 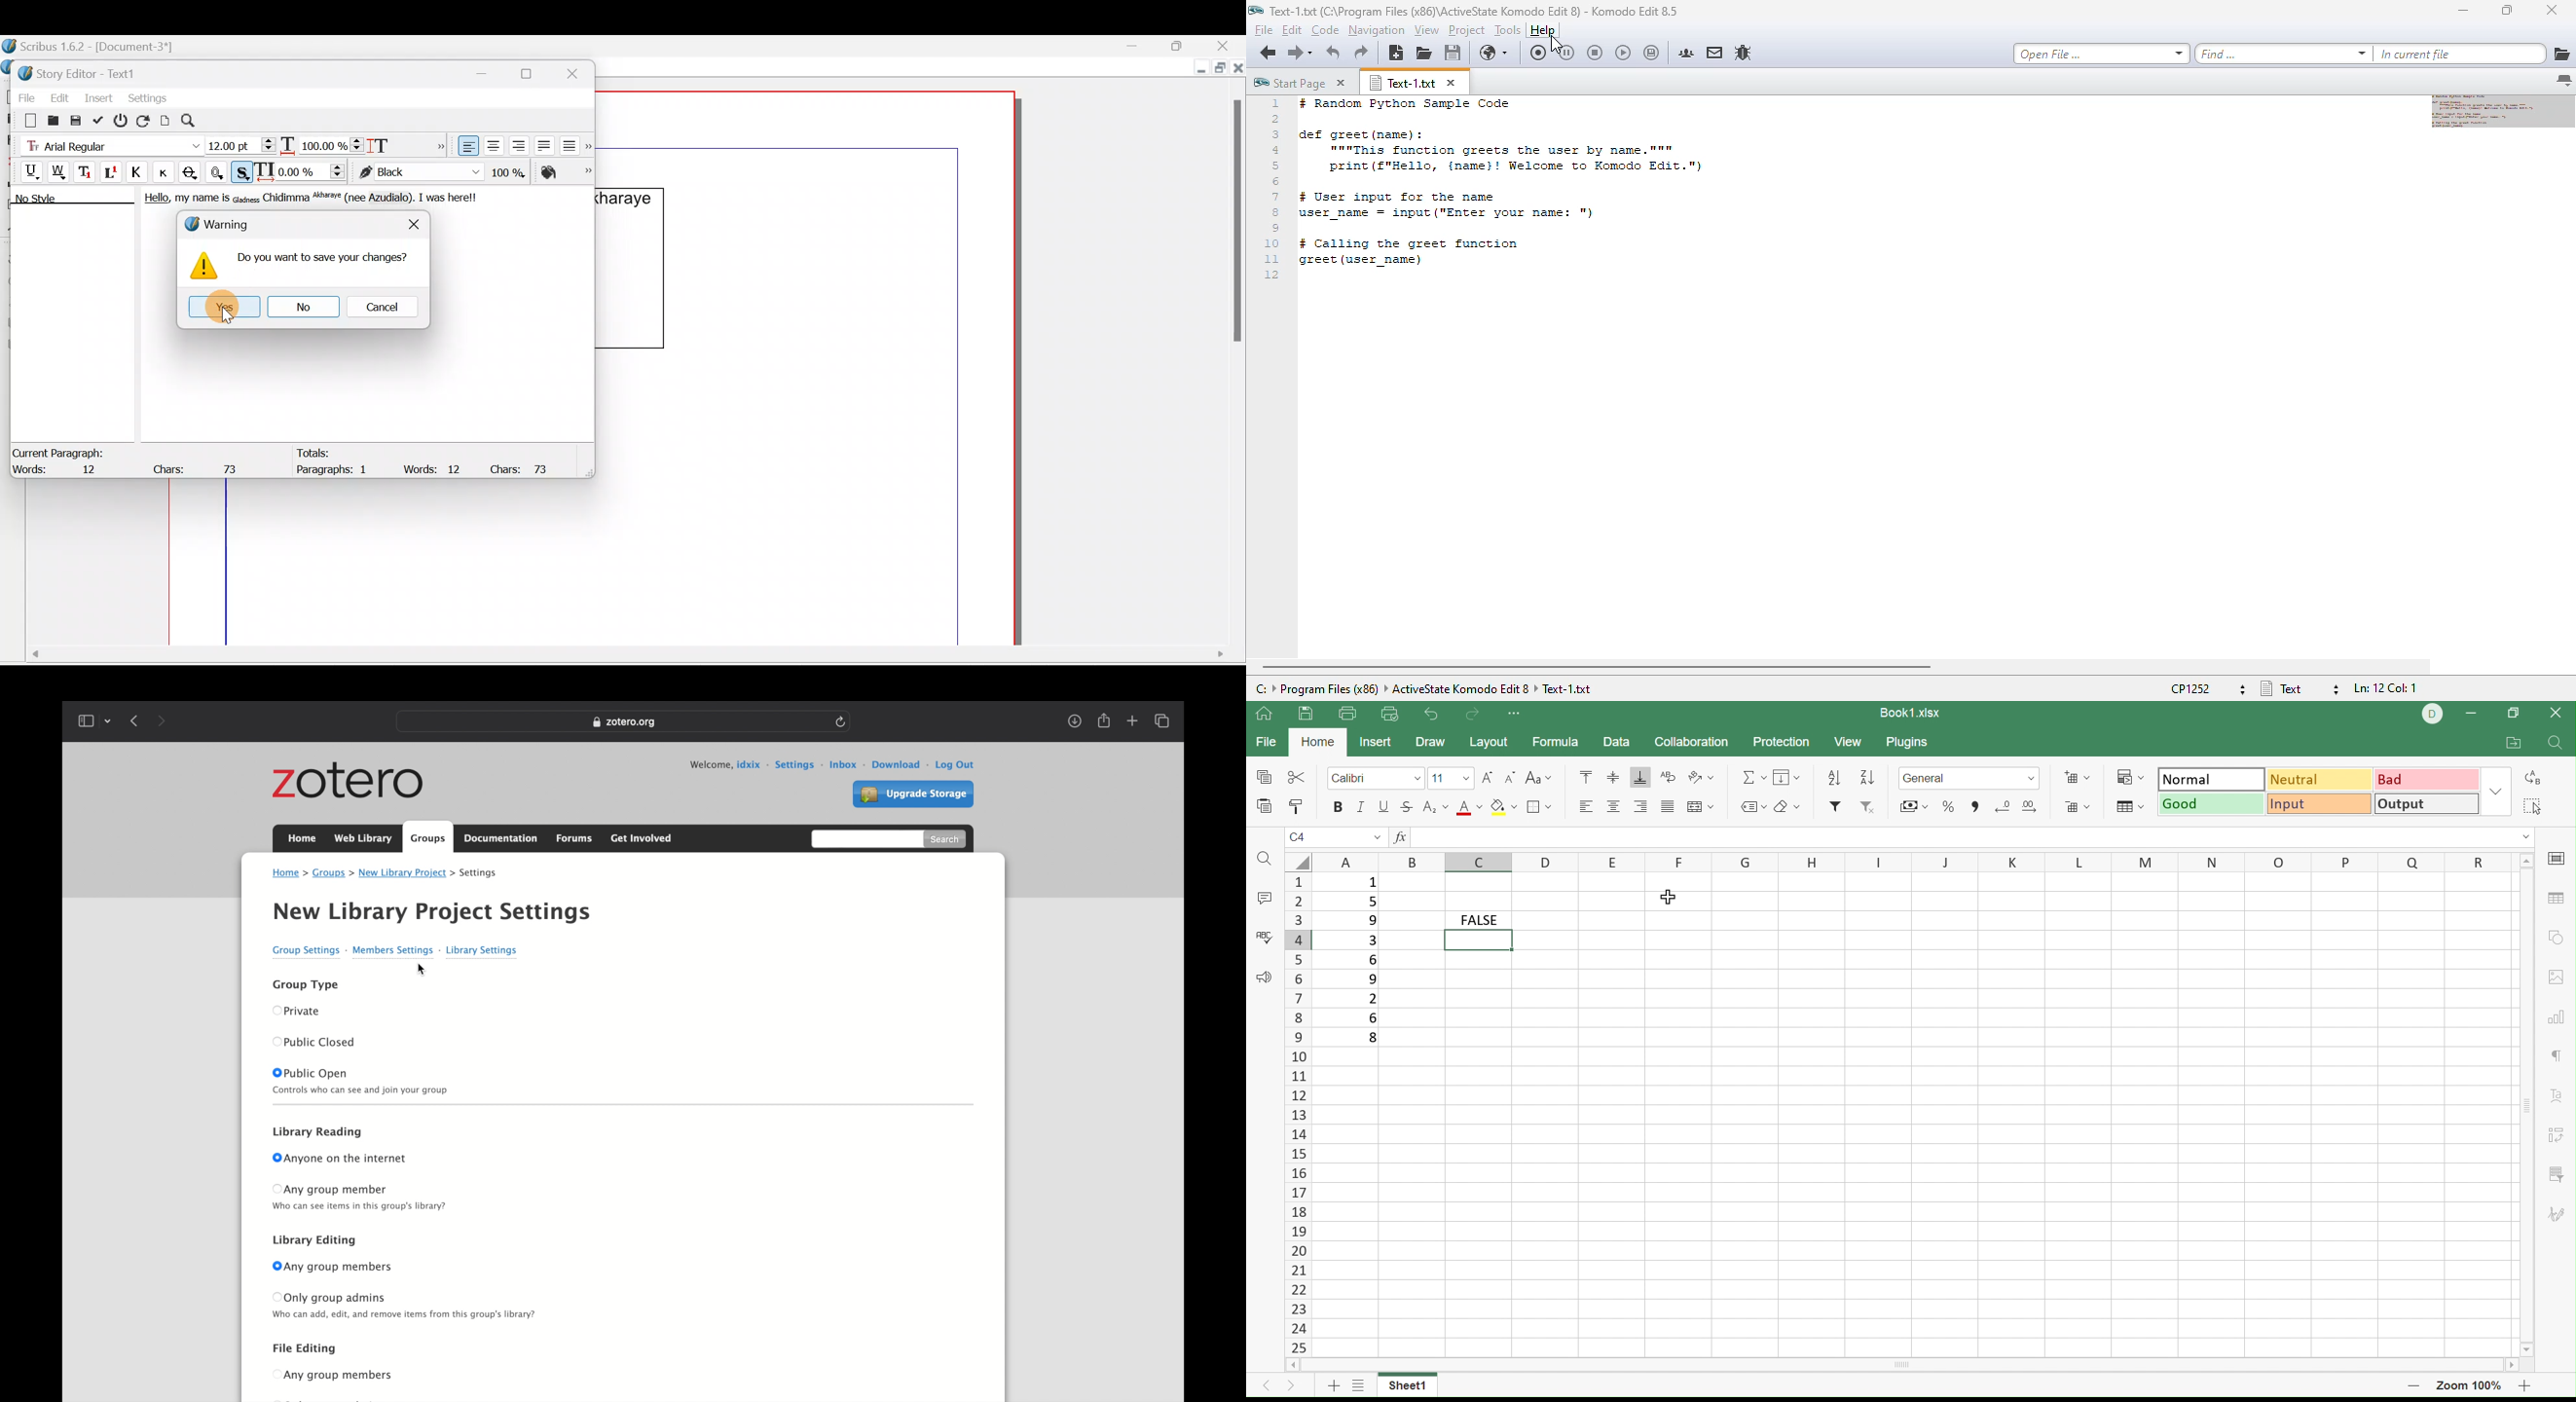 I want to click on Column names, so click(x=1912, y=864).